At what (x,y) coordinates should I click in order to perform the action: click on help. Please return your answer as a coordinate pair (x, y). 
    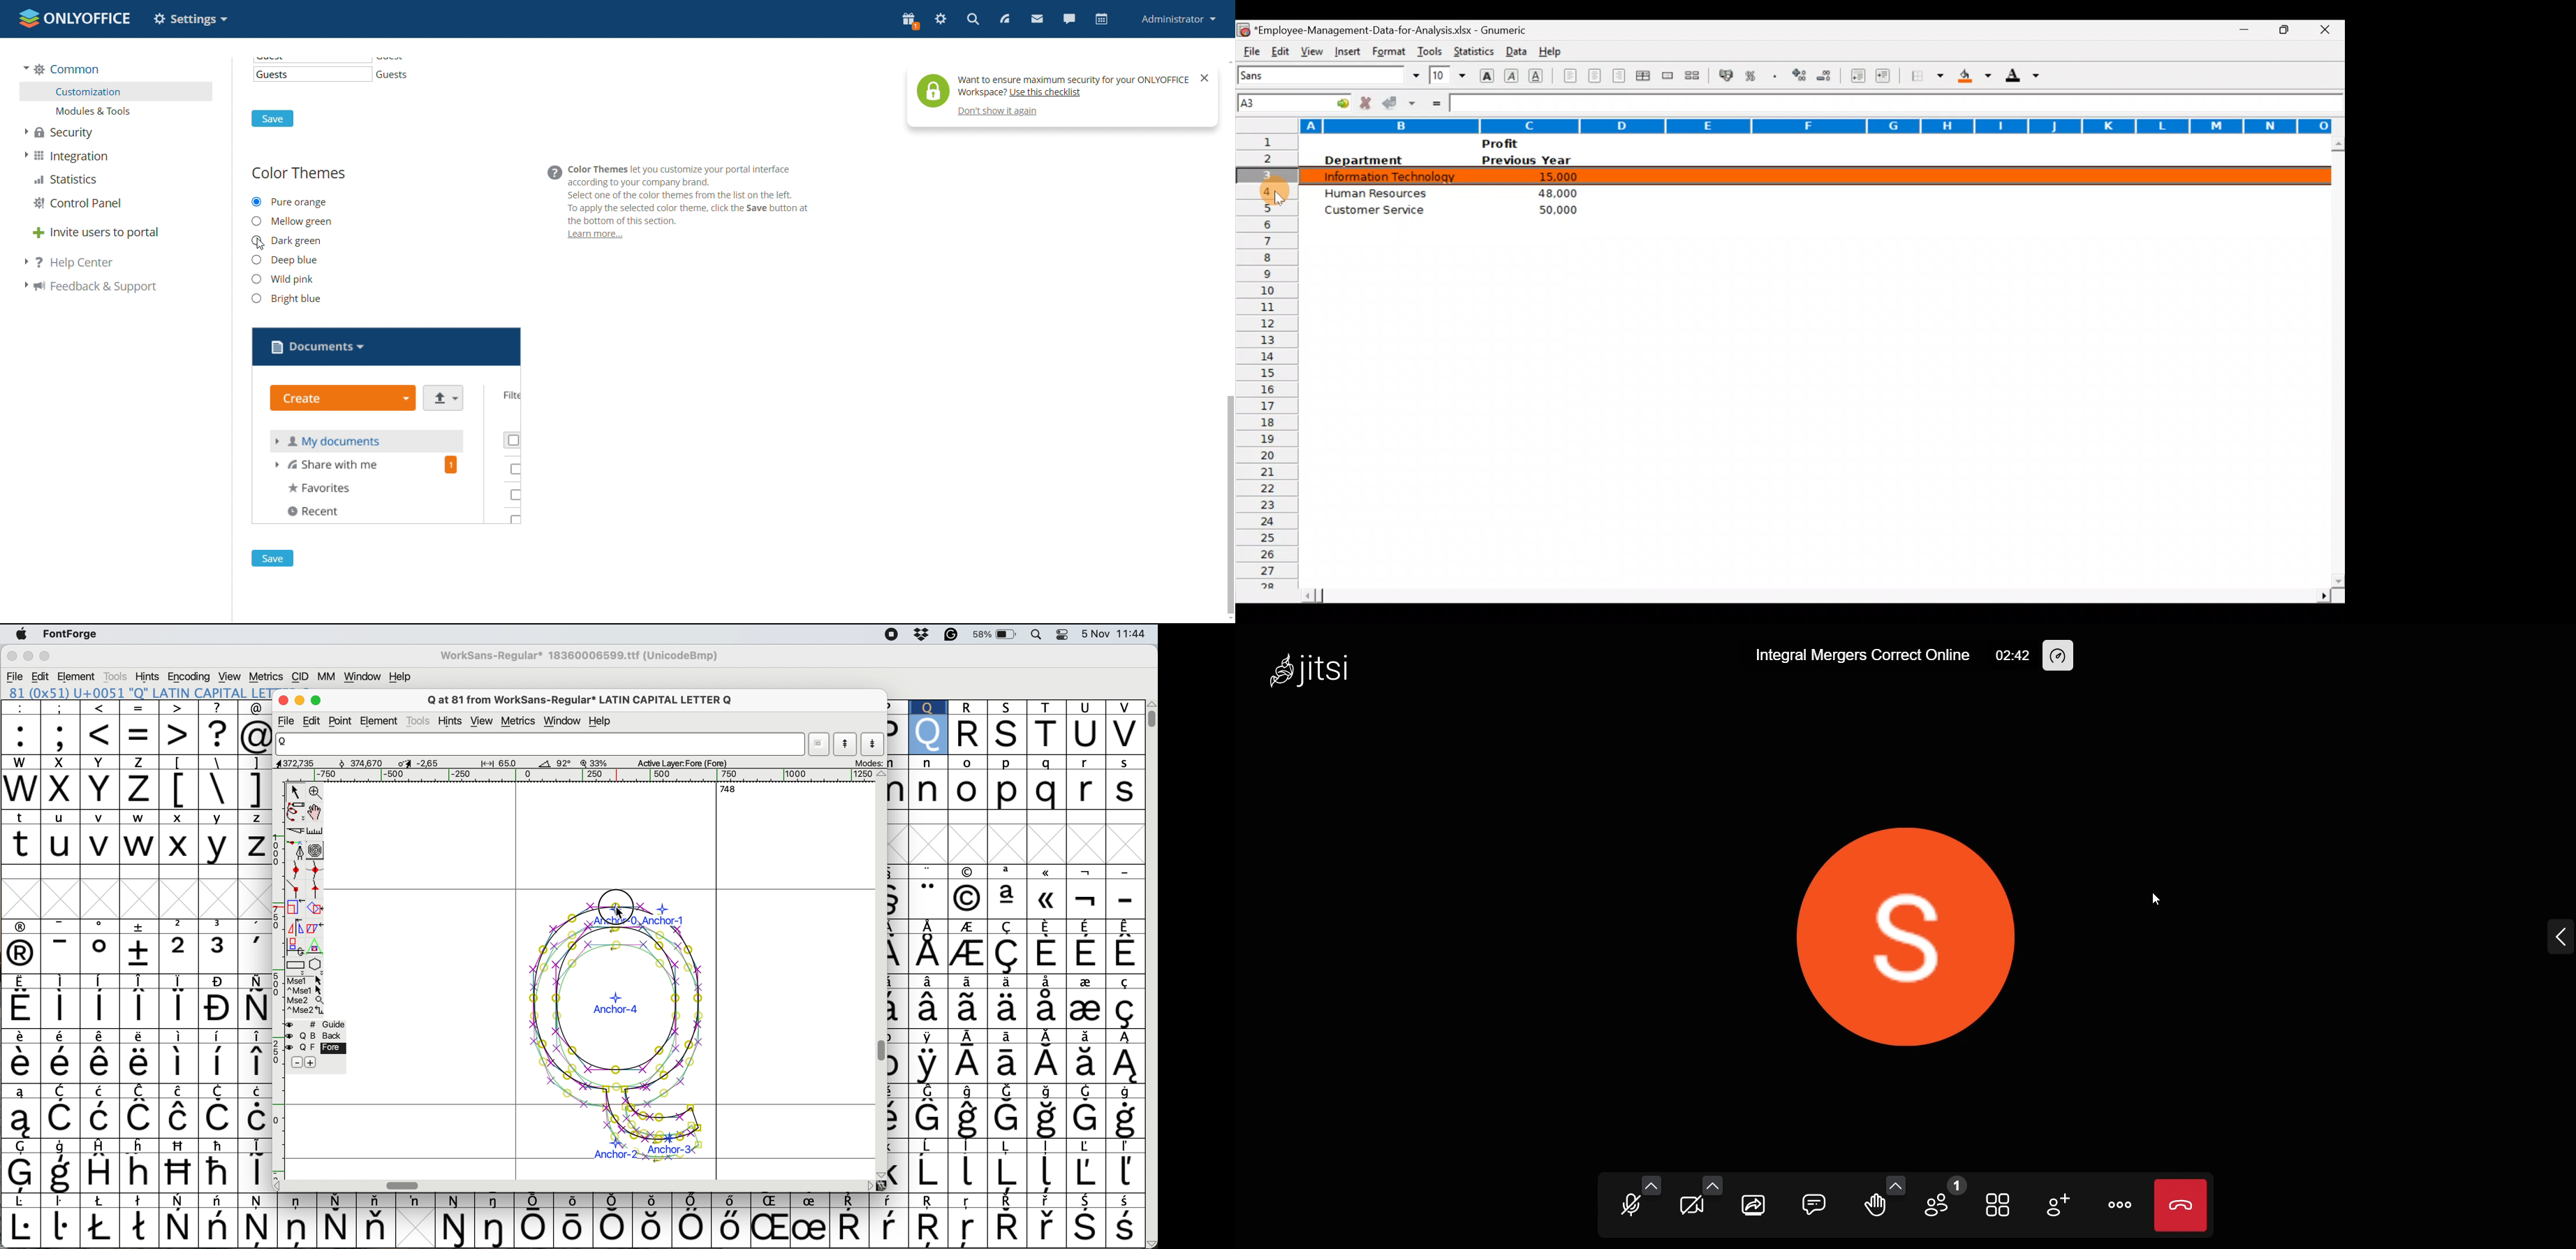
    Looking at the image, I should click on (398, 676).